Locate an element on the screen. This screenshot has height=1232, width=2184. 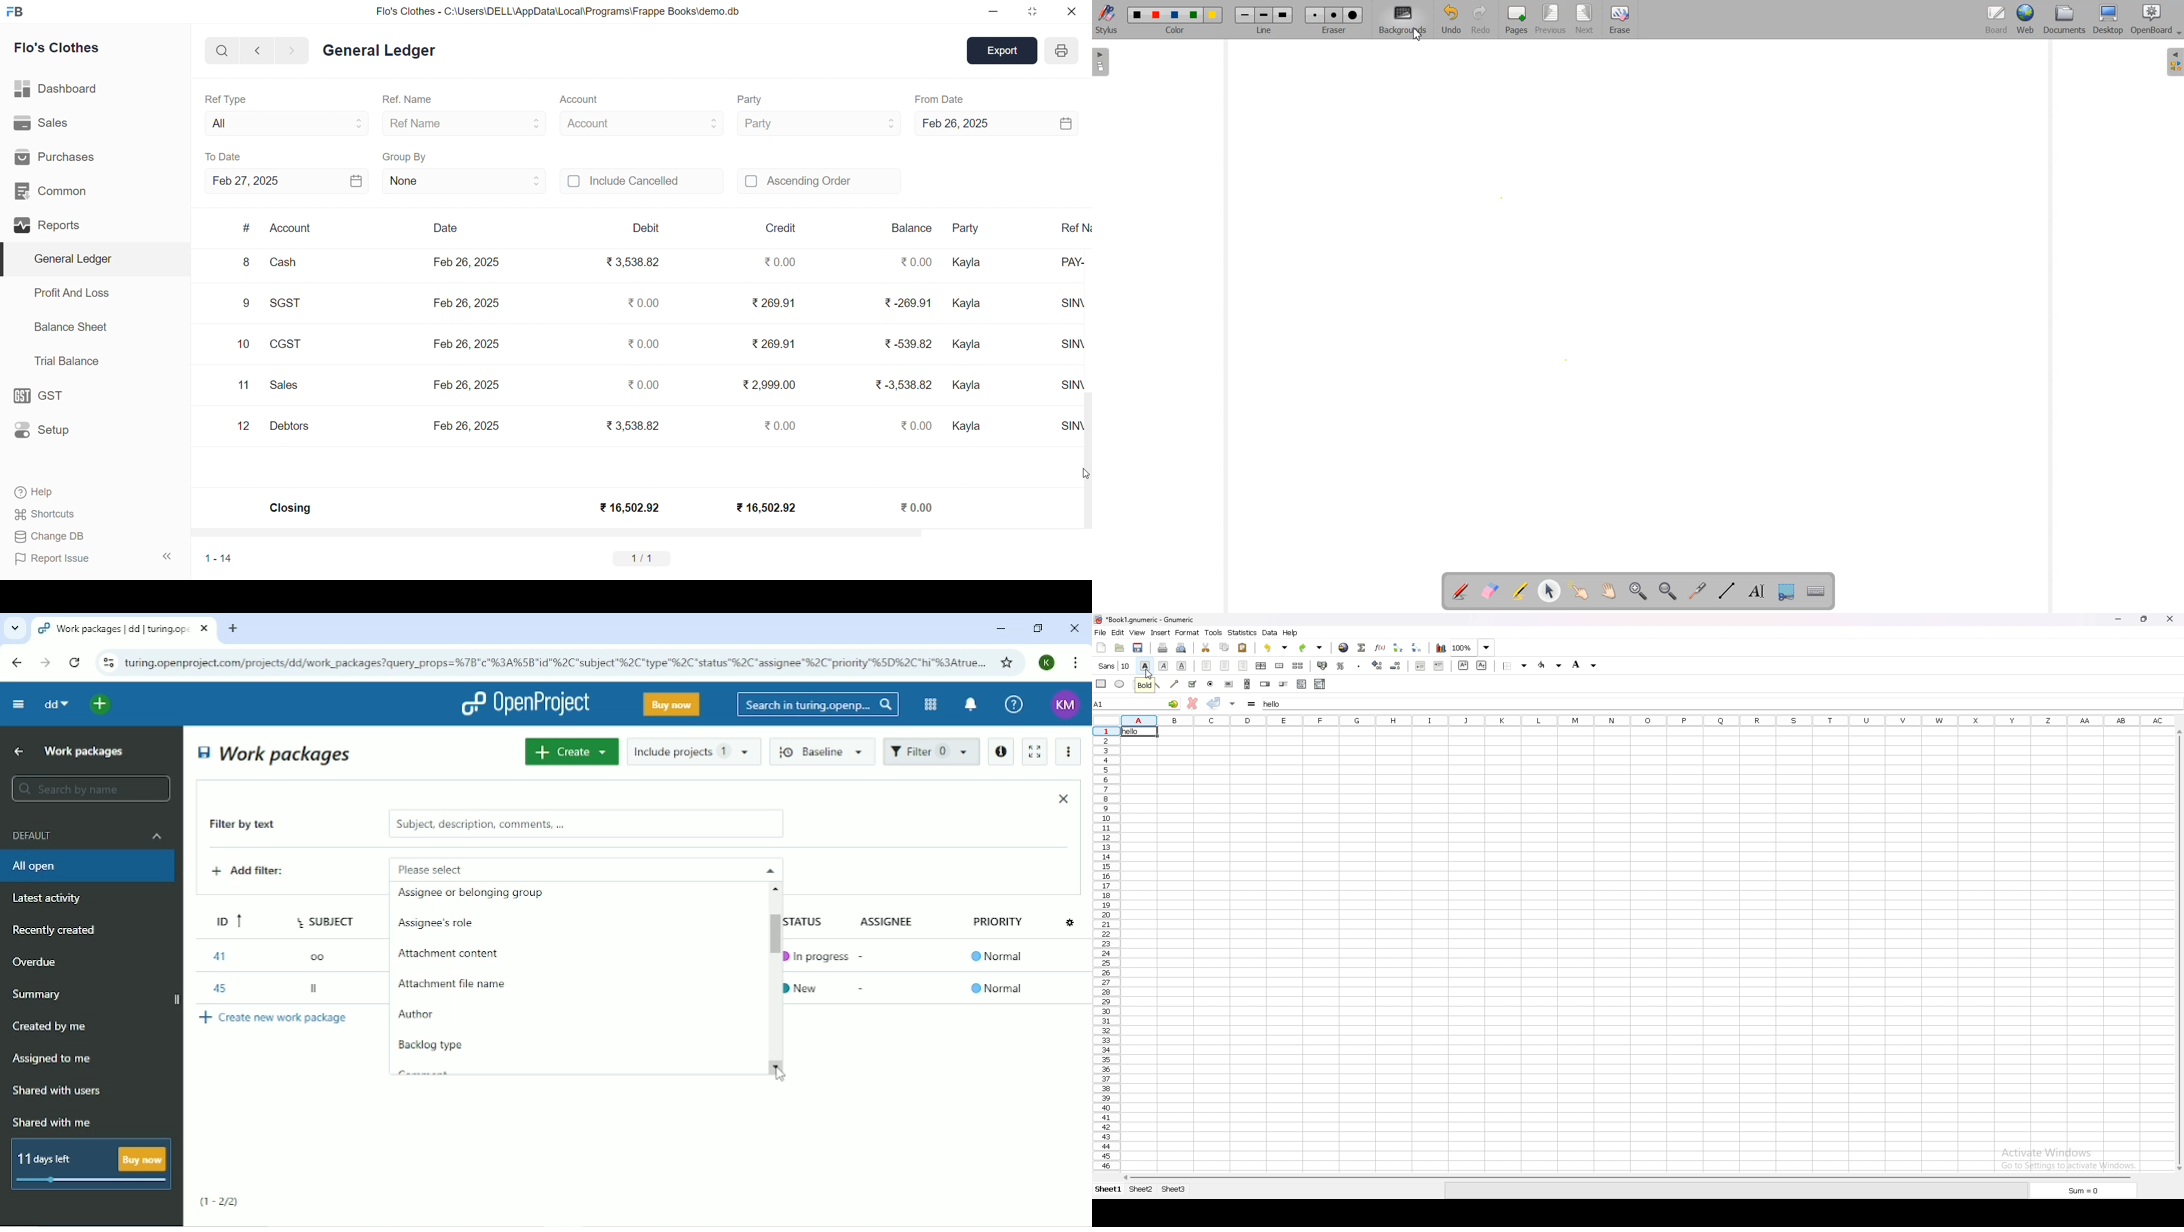
Balance Sheet is located at coordinates (72, 326).